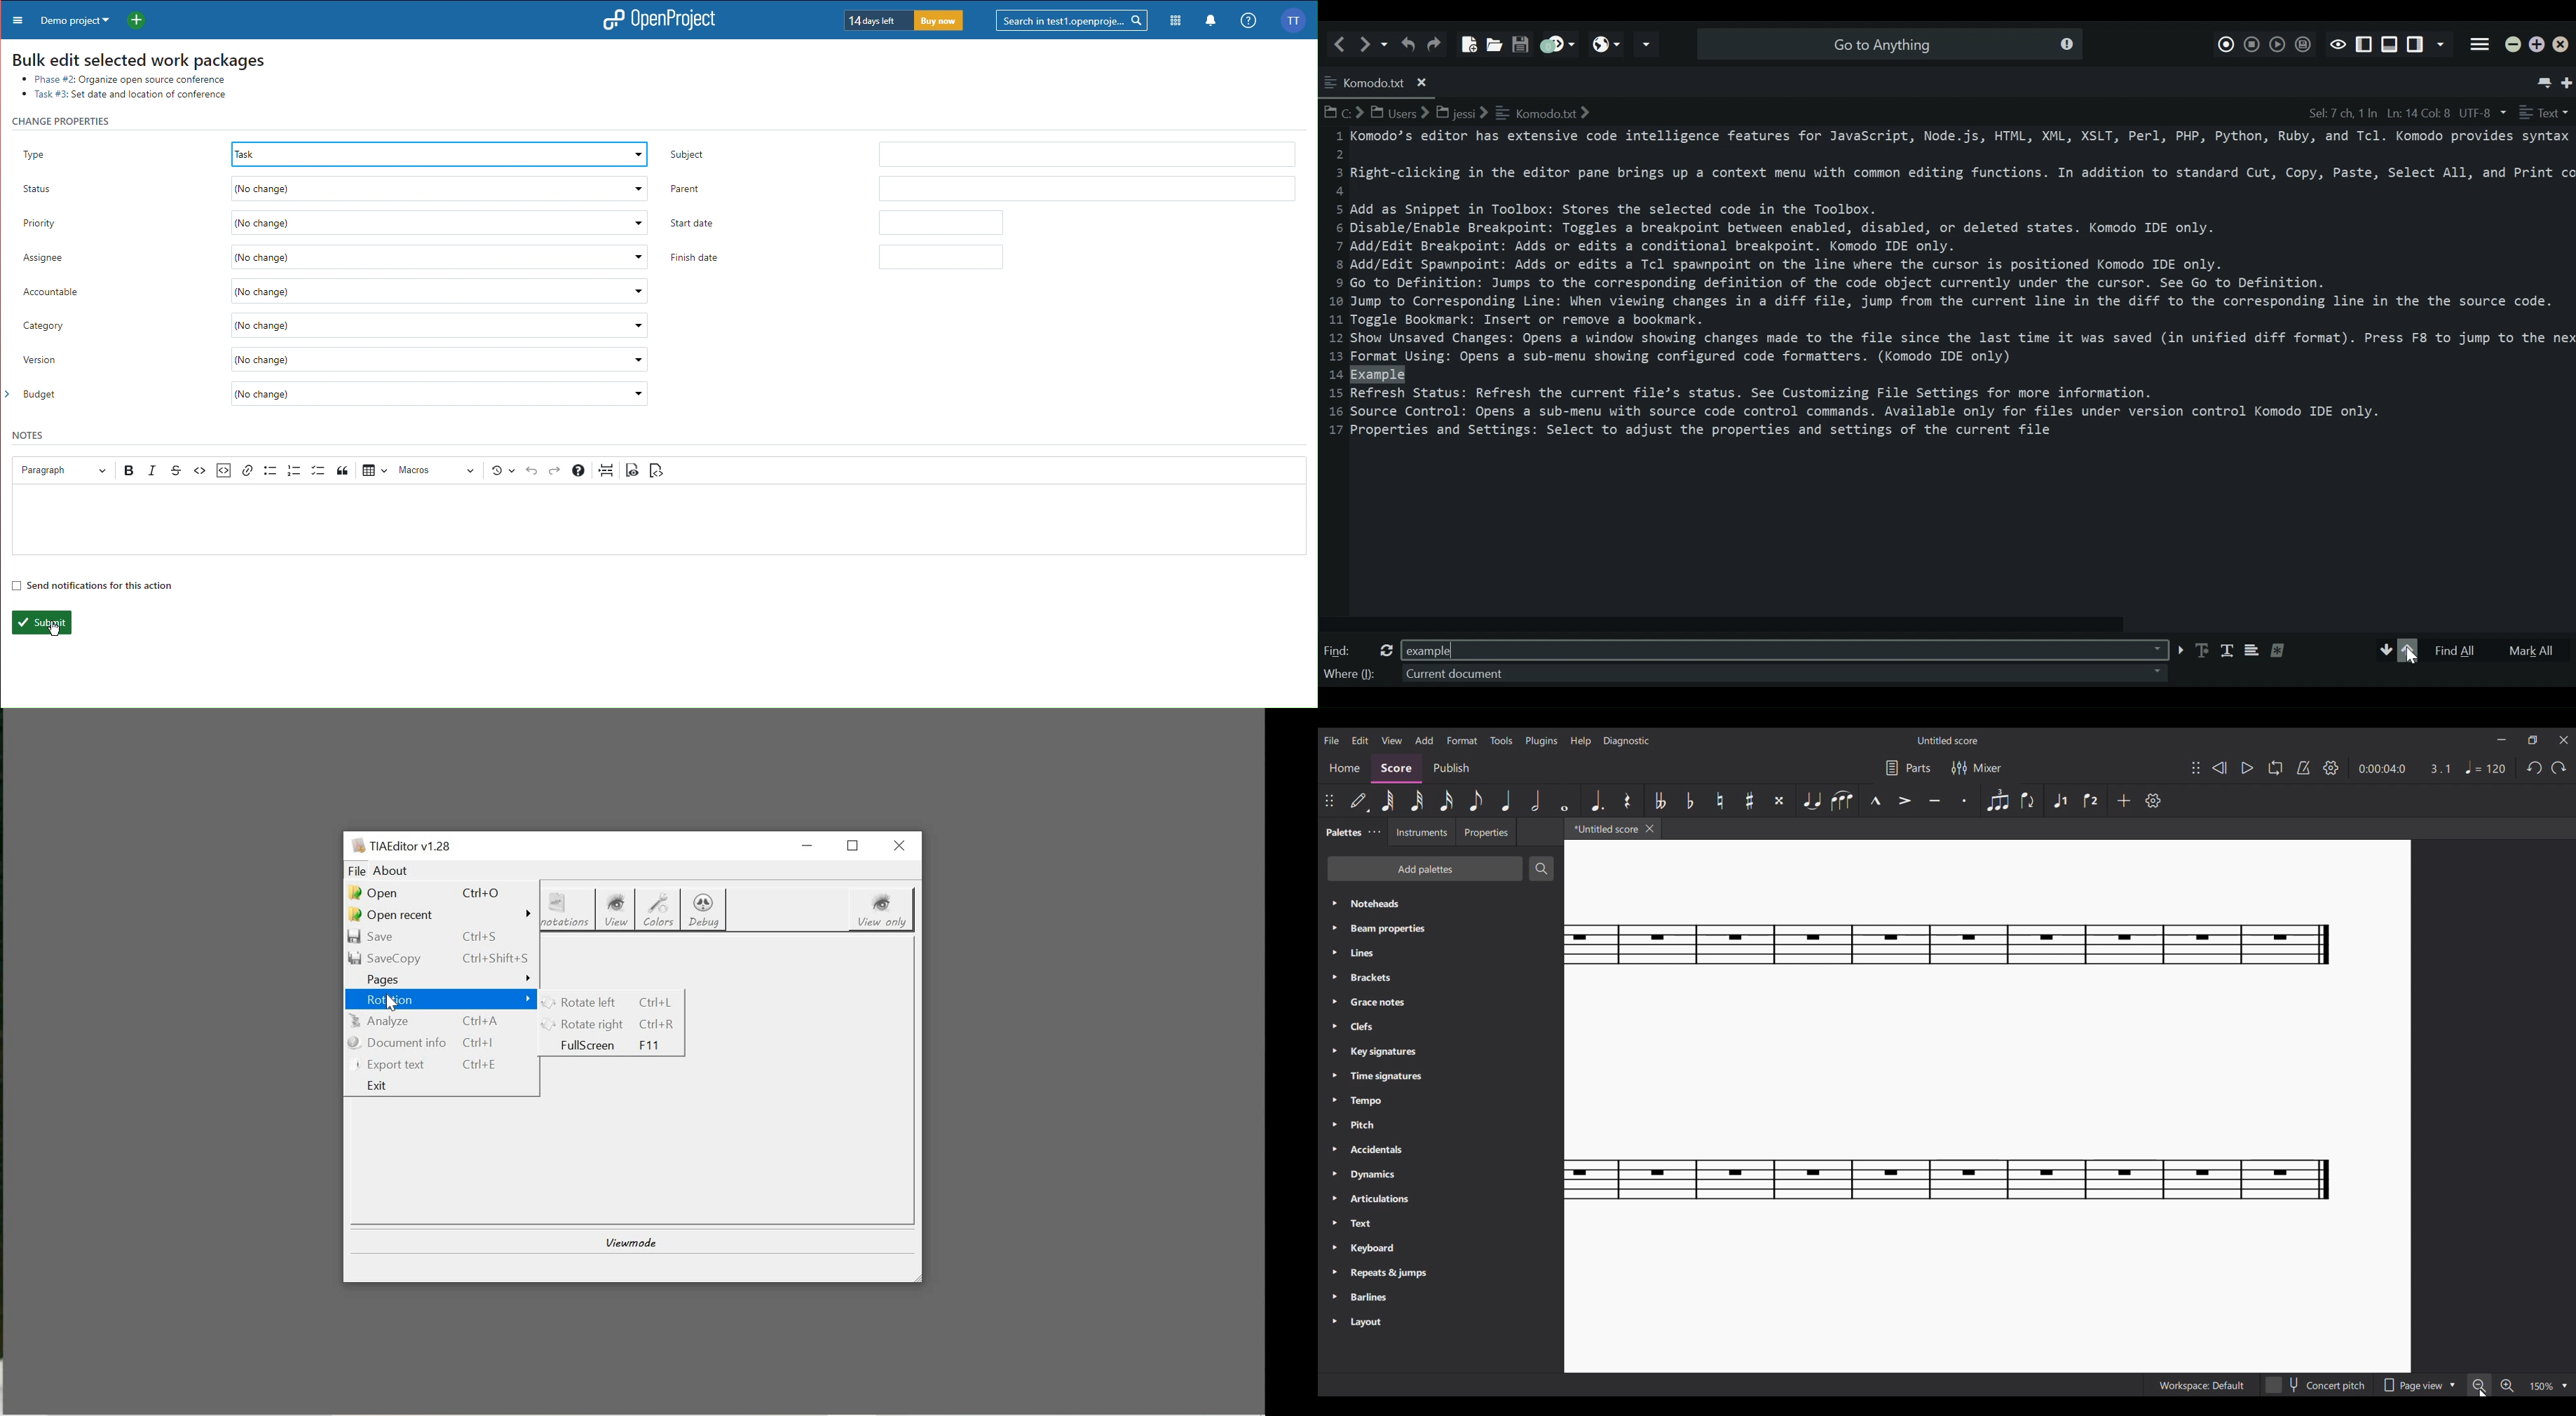  I want to click on Palettes, so click(1341, 833).